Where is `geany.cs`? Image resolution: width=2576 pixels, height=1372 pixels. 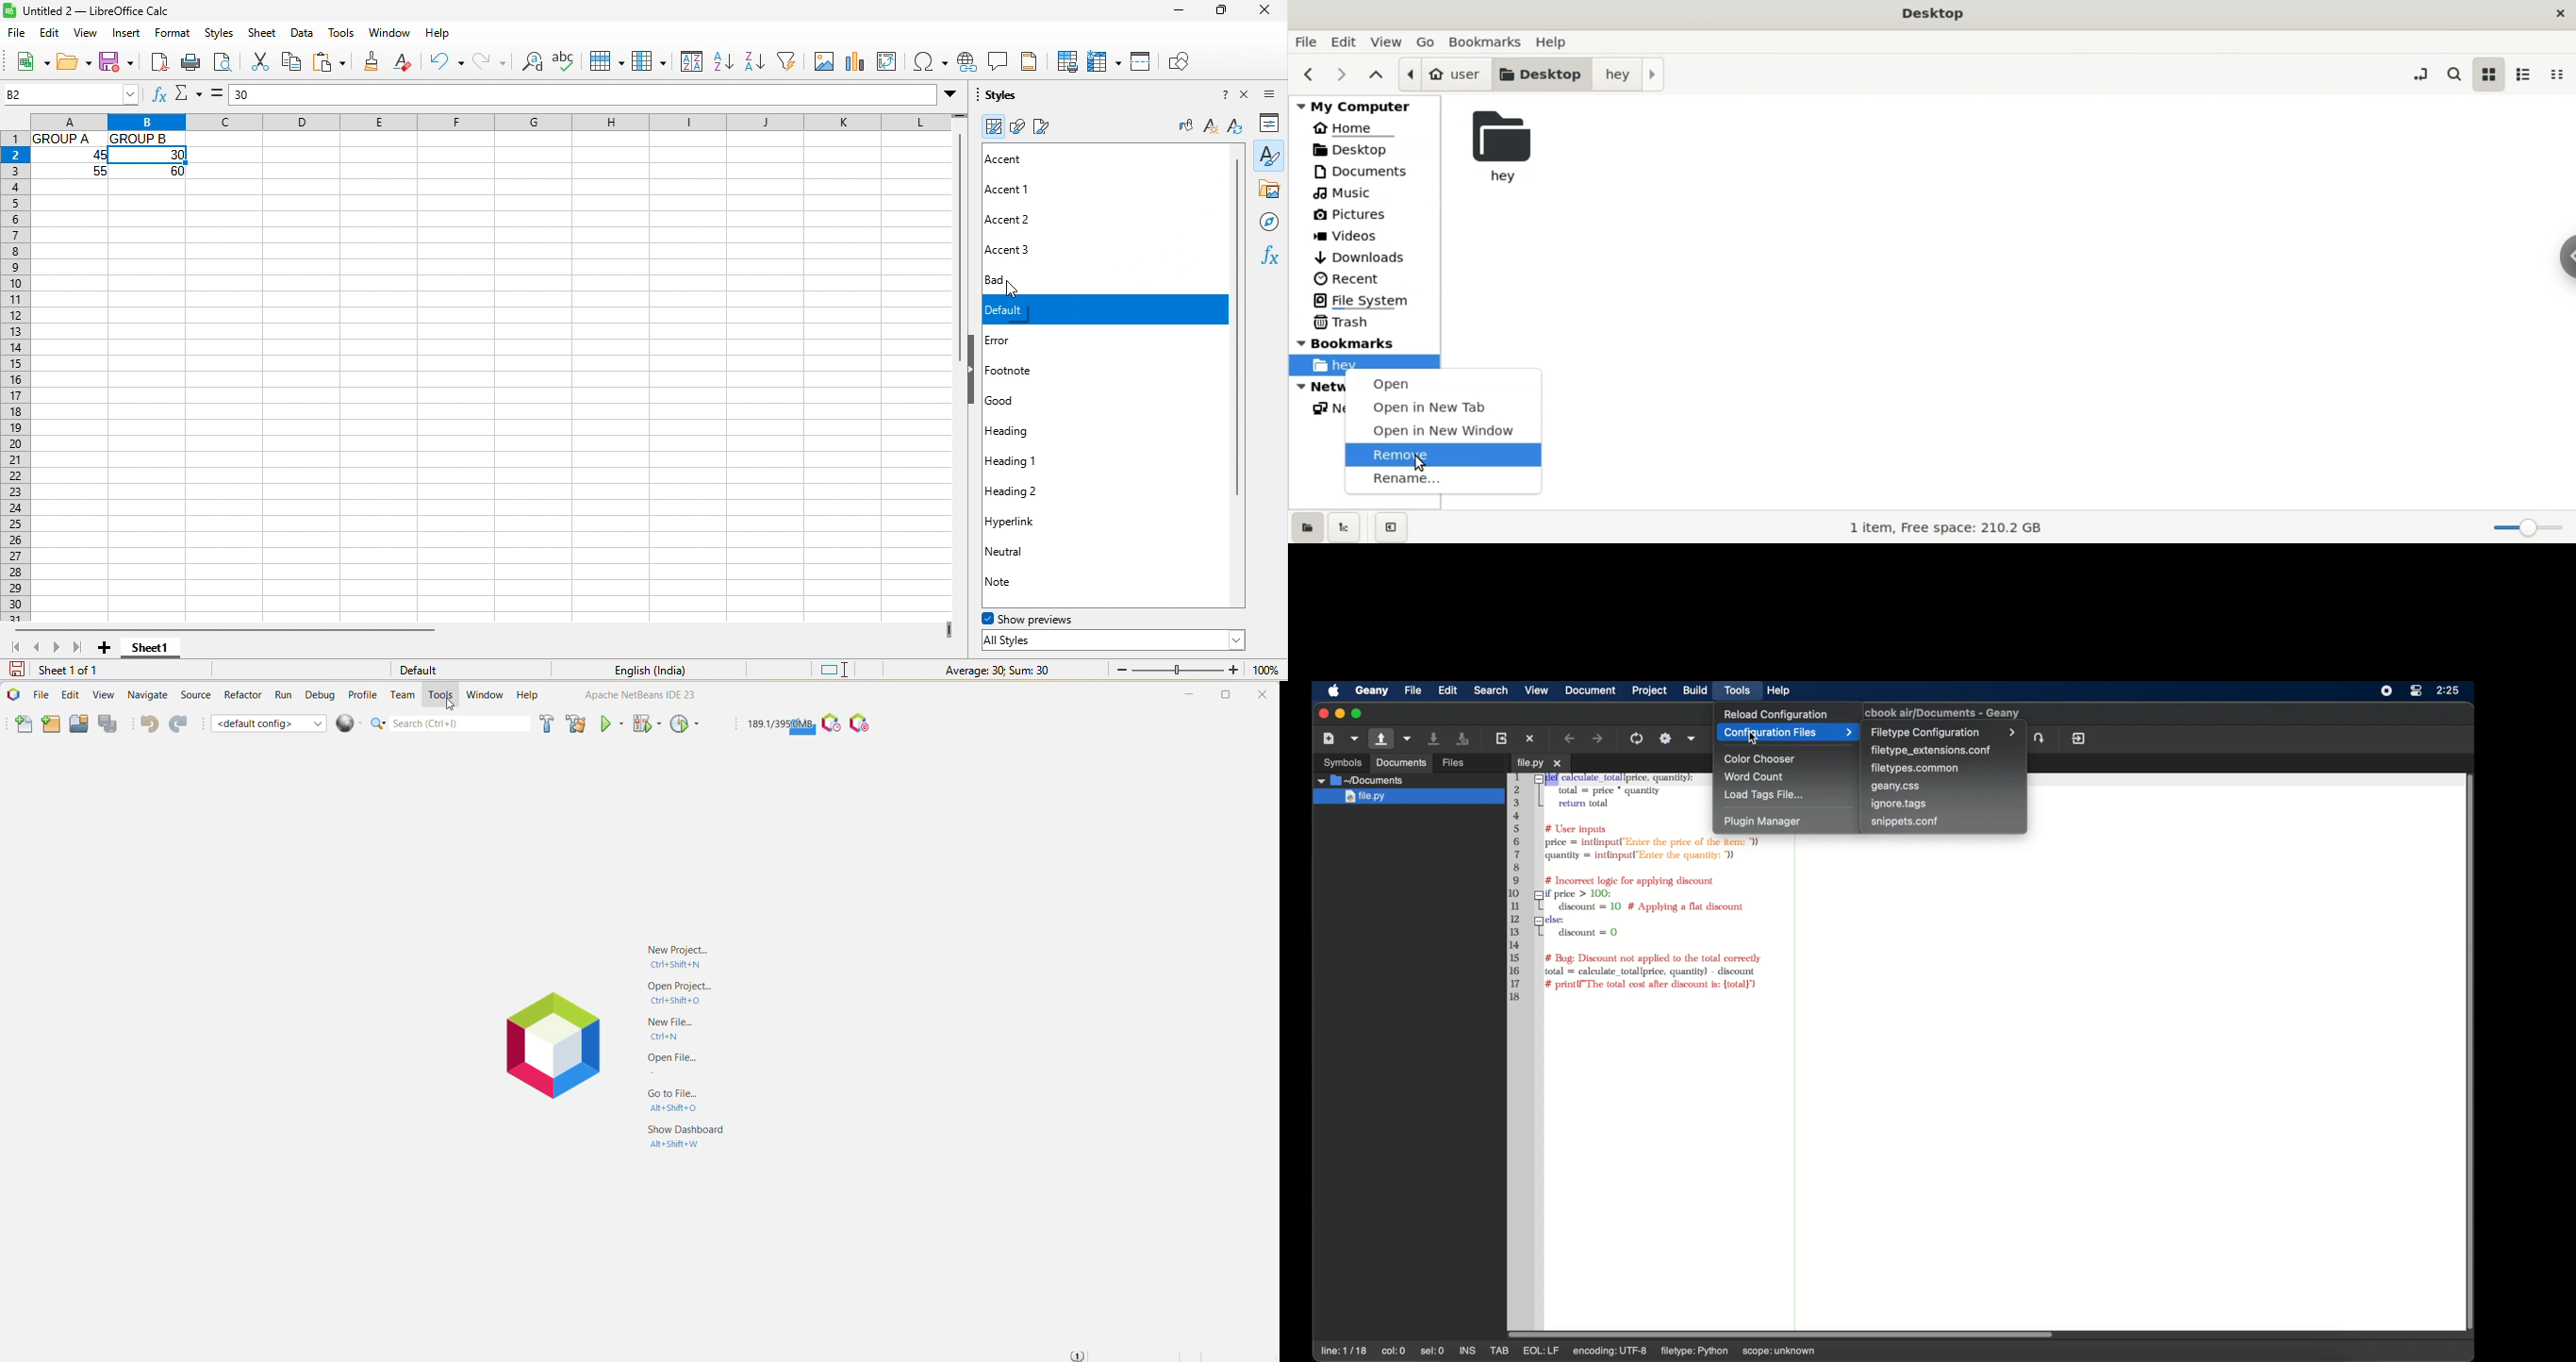
geany.cs is located at coordinates (1896, 787).